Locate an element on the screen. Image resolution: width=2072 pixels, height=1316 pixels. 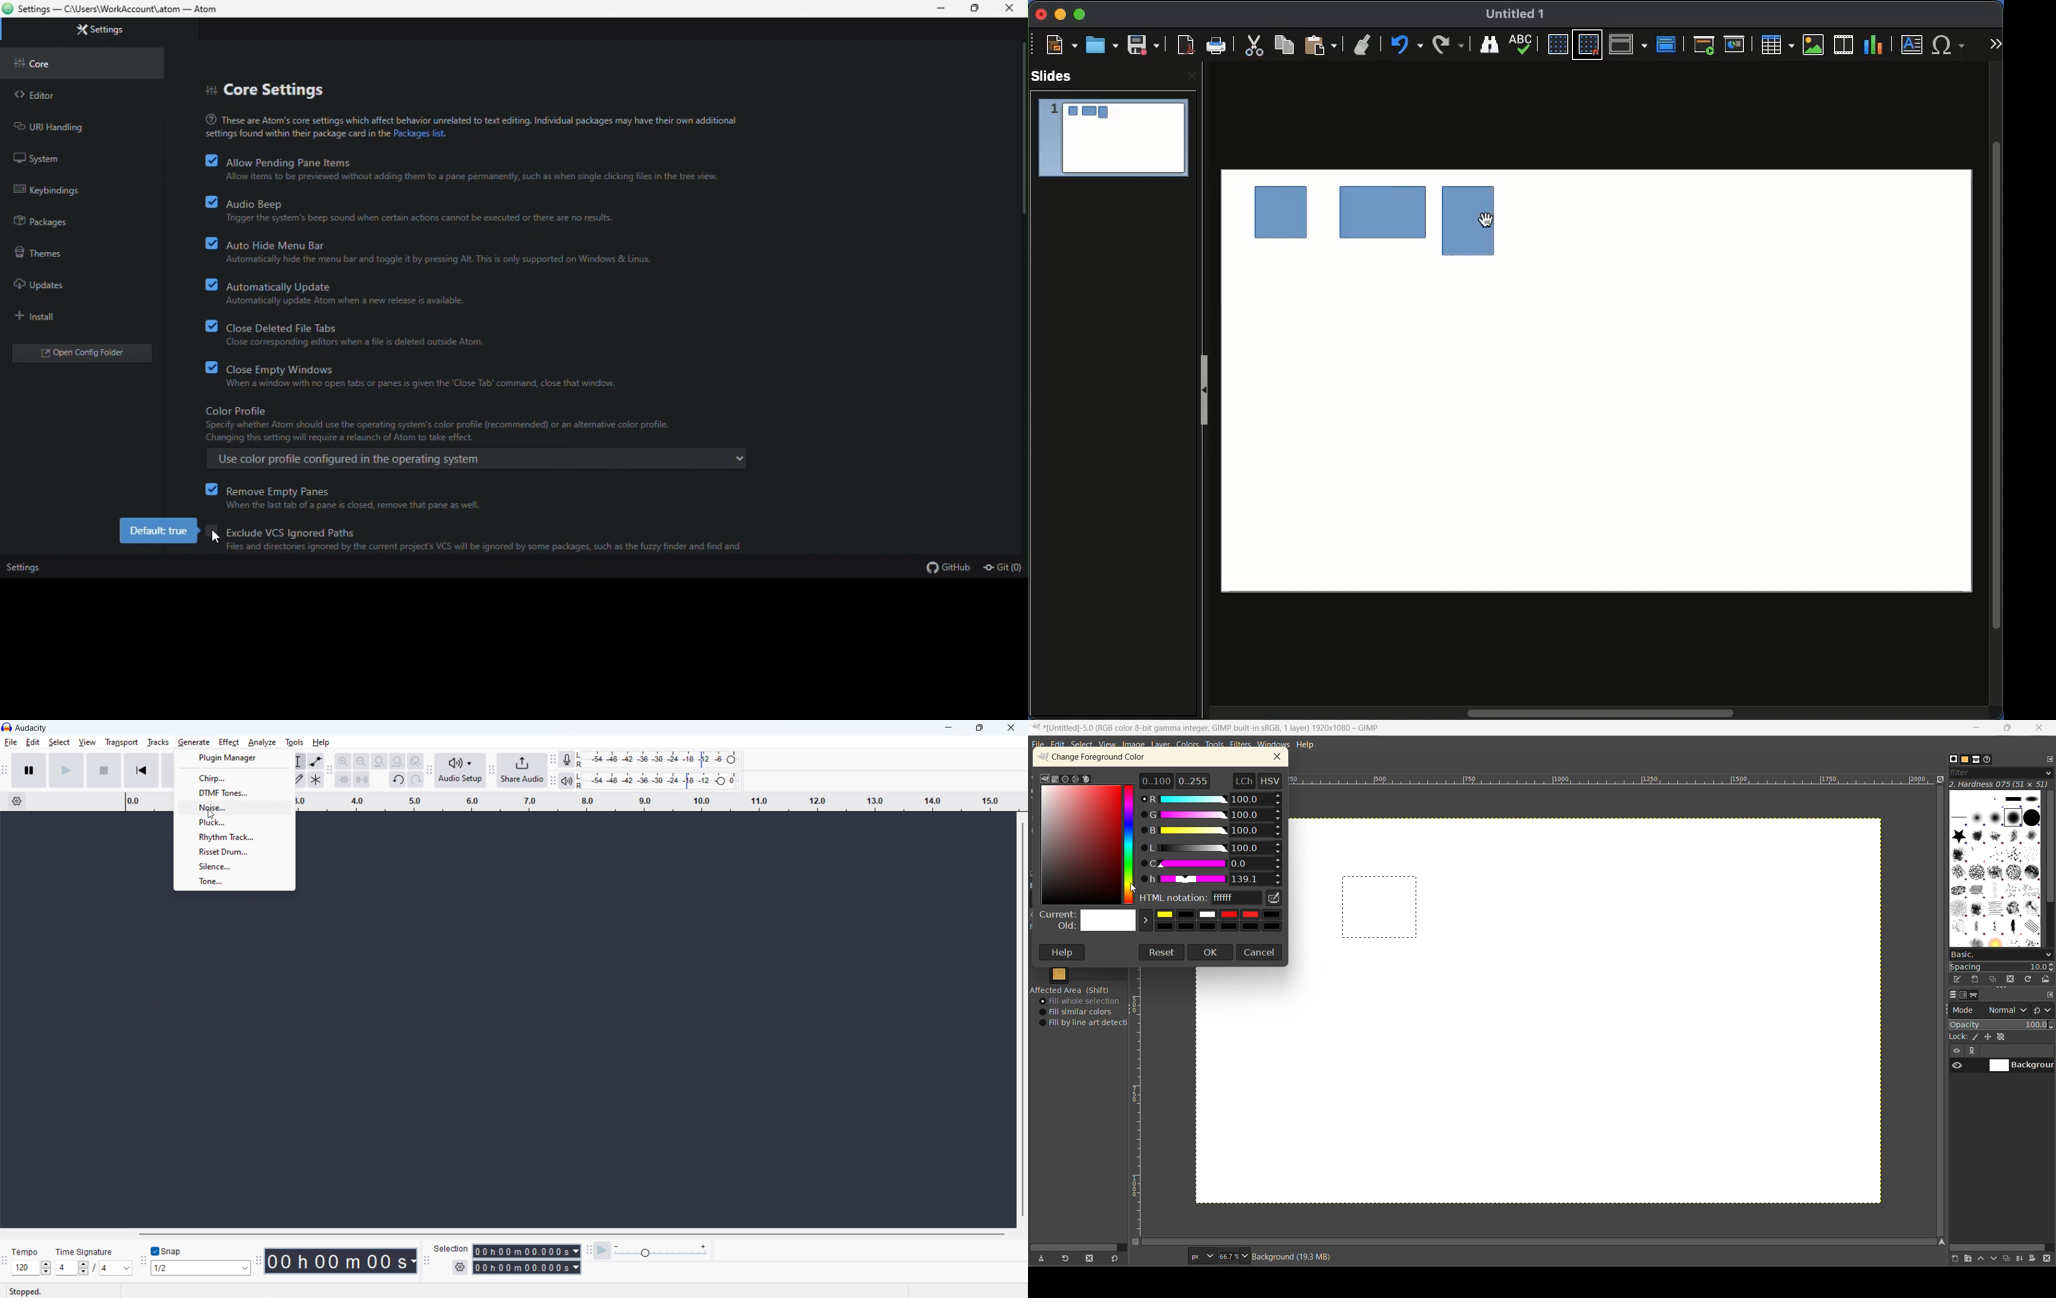
Automatically update is located at coordinates (479, 292).